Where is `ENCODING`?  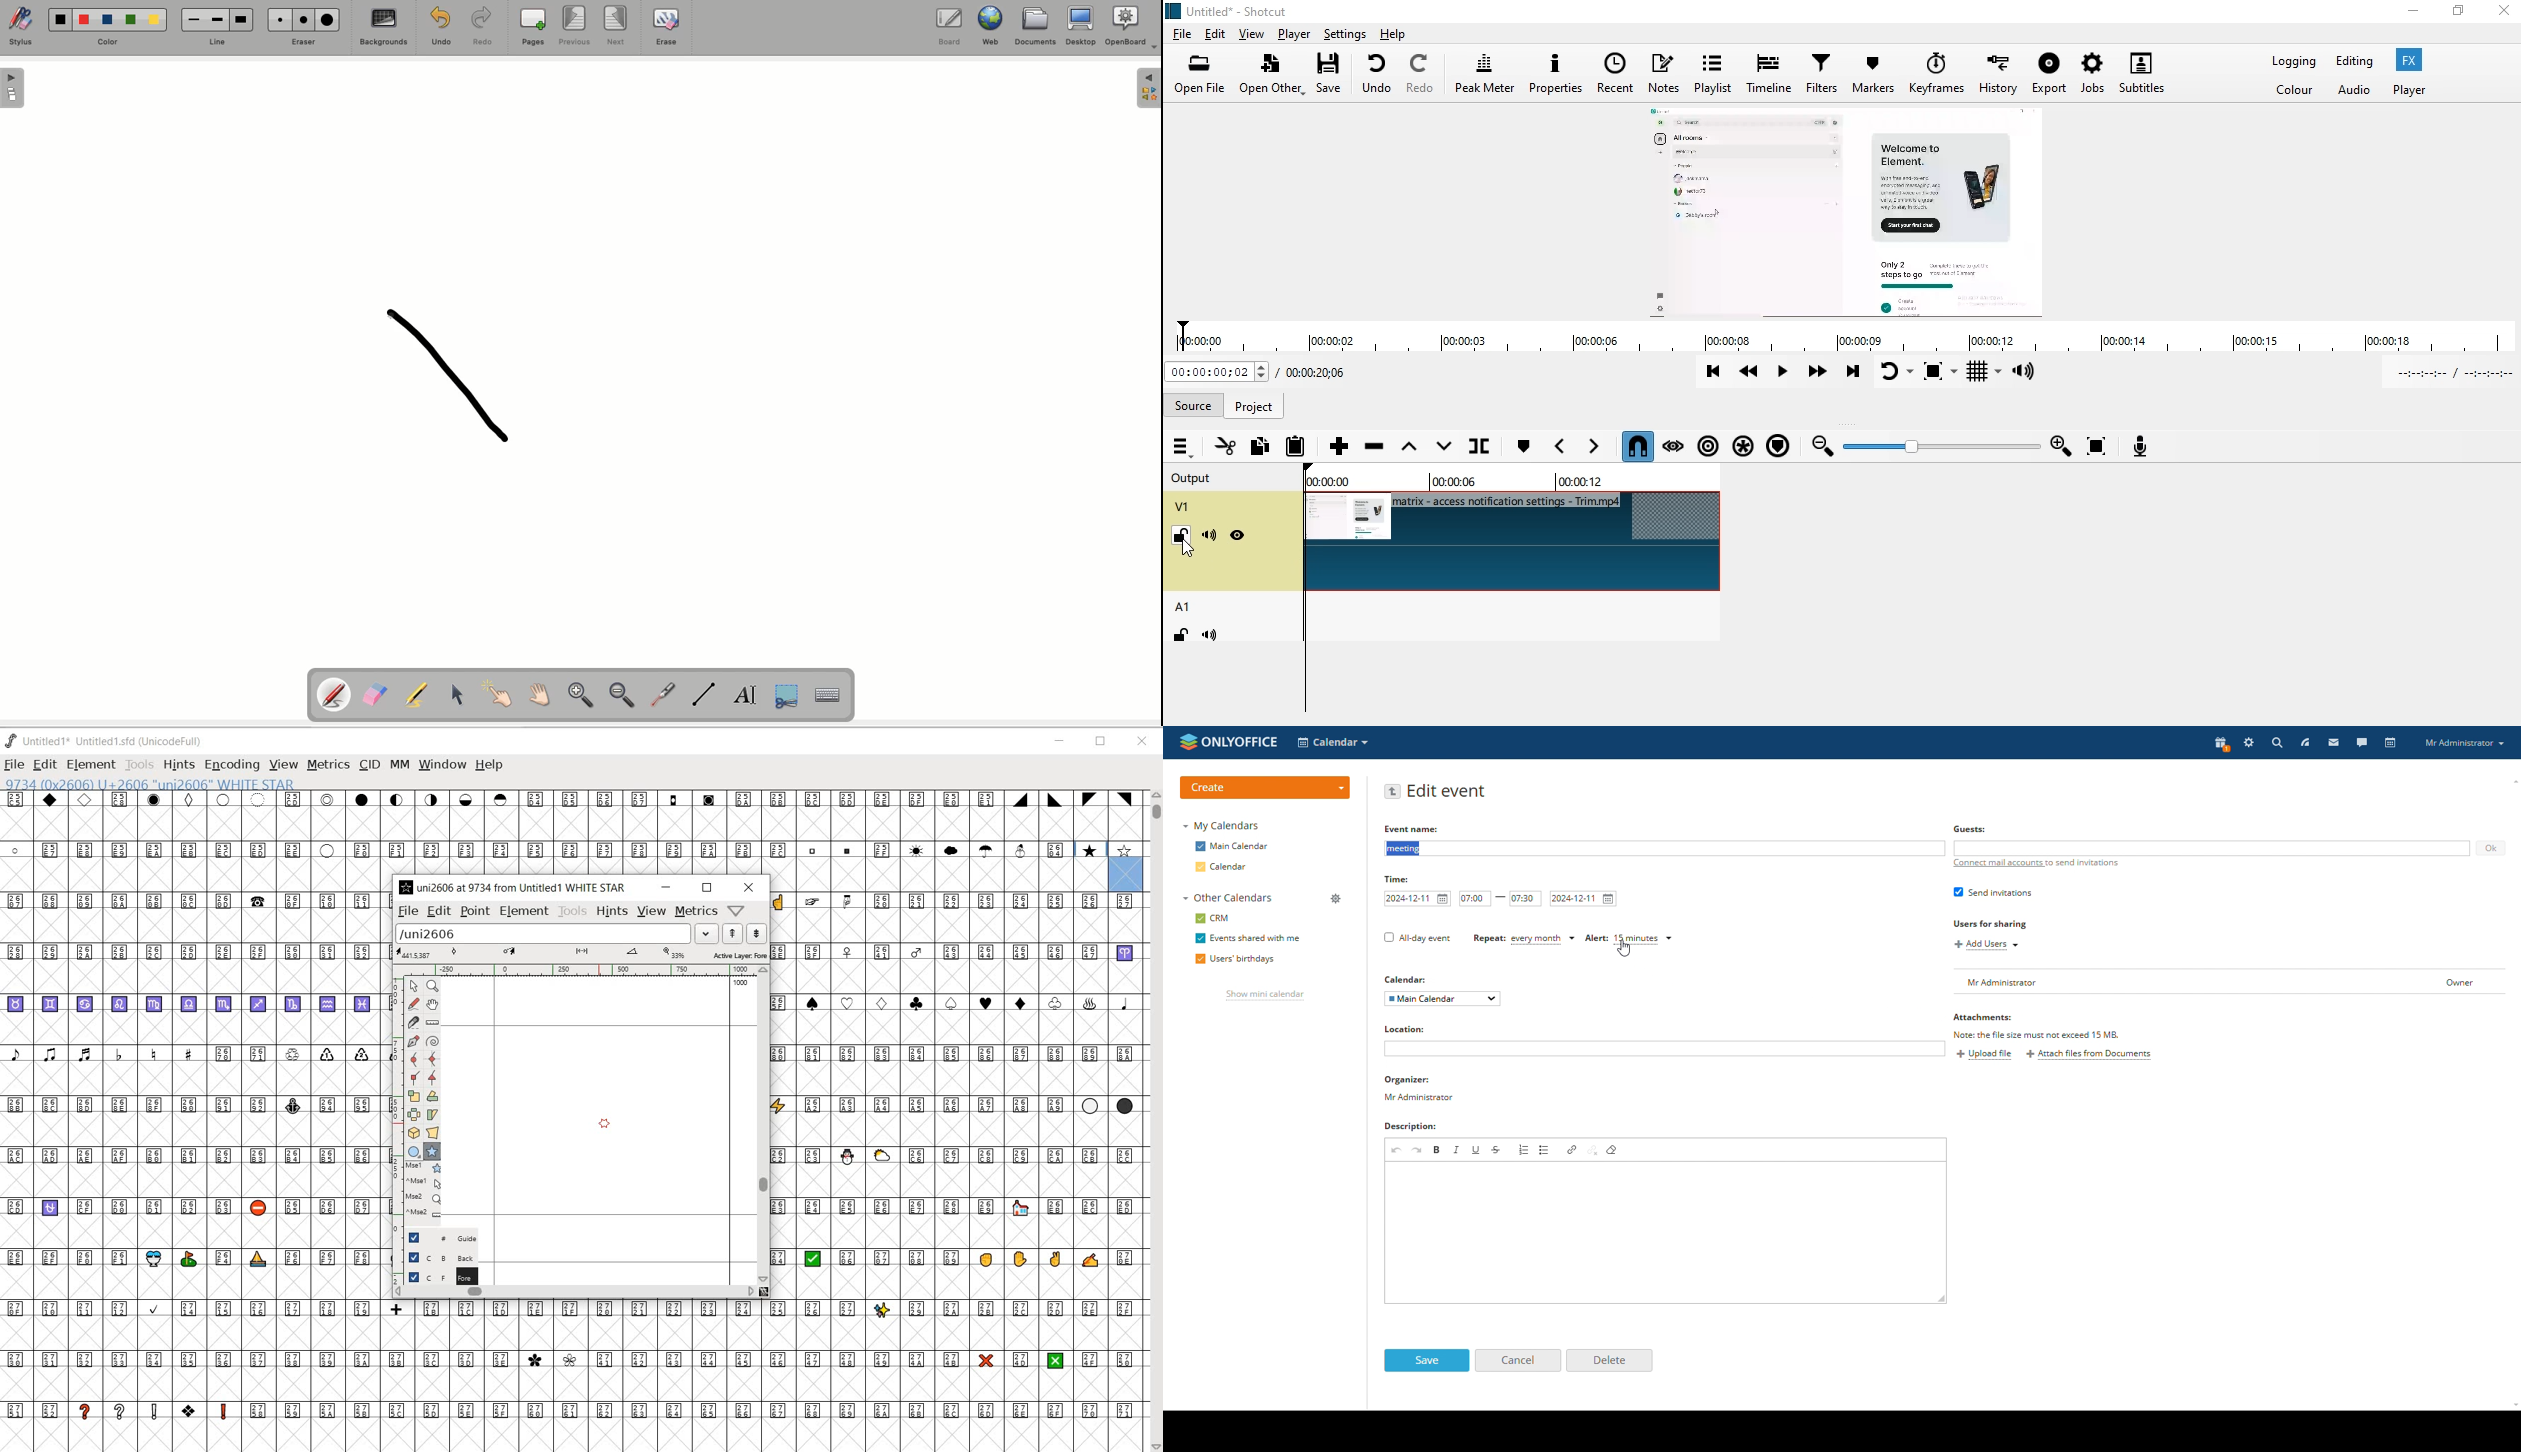 ENCODING is located at coordinates (231, 766).